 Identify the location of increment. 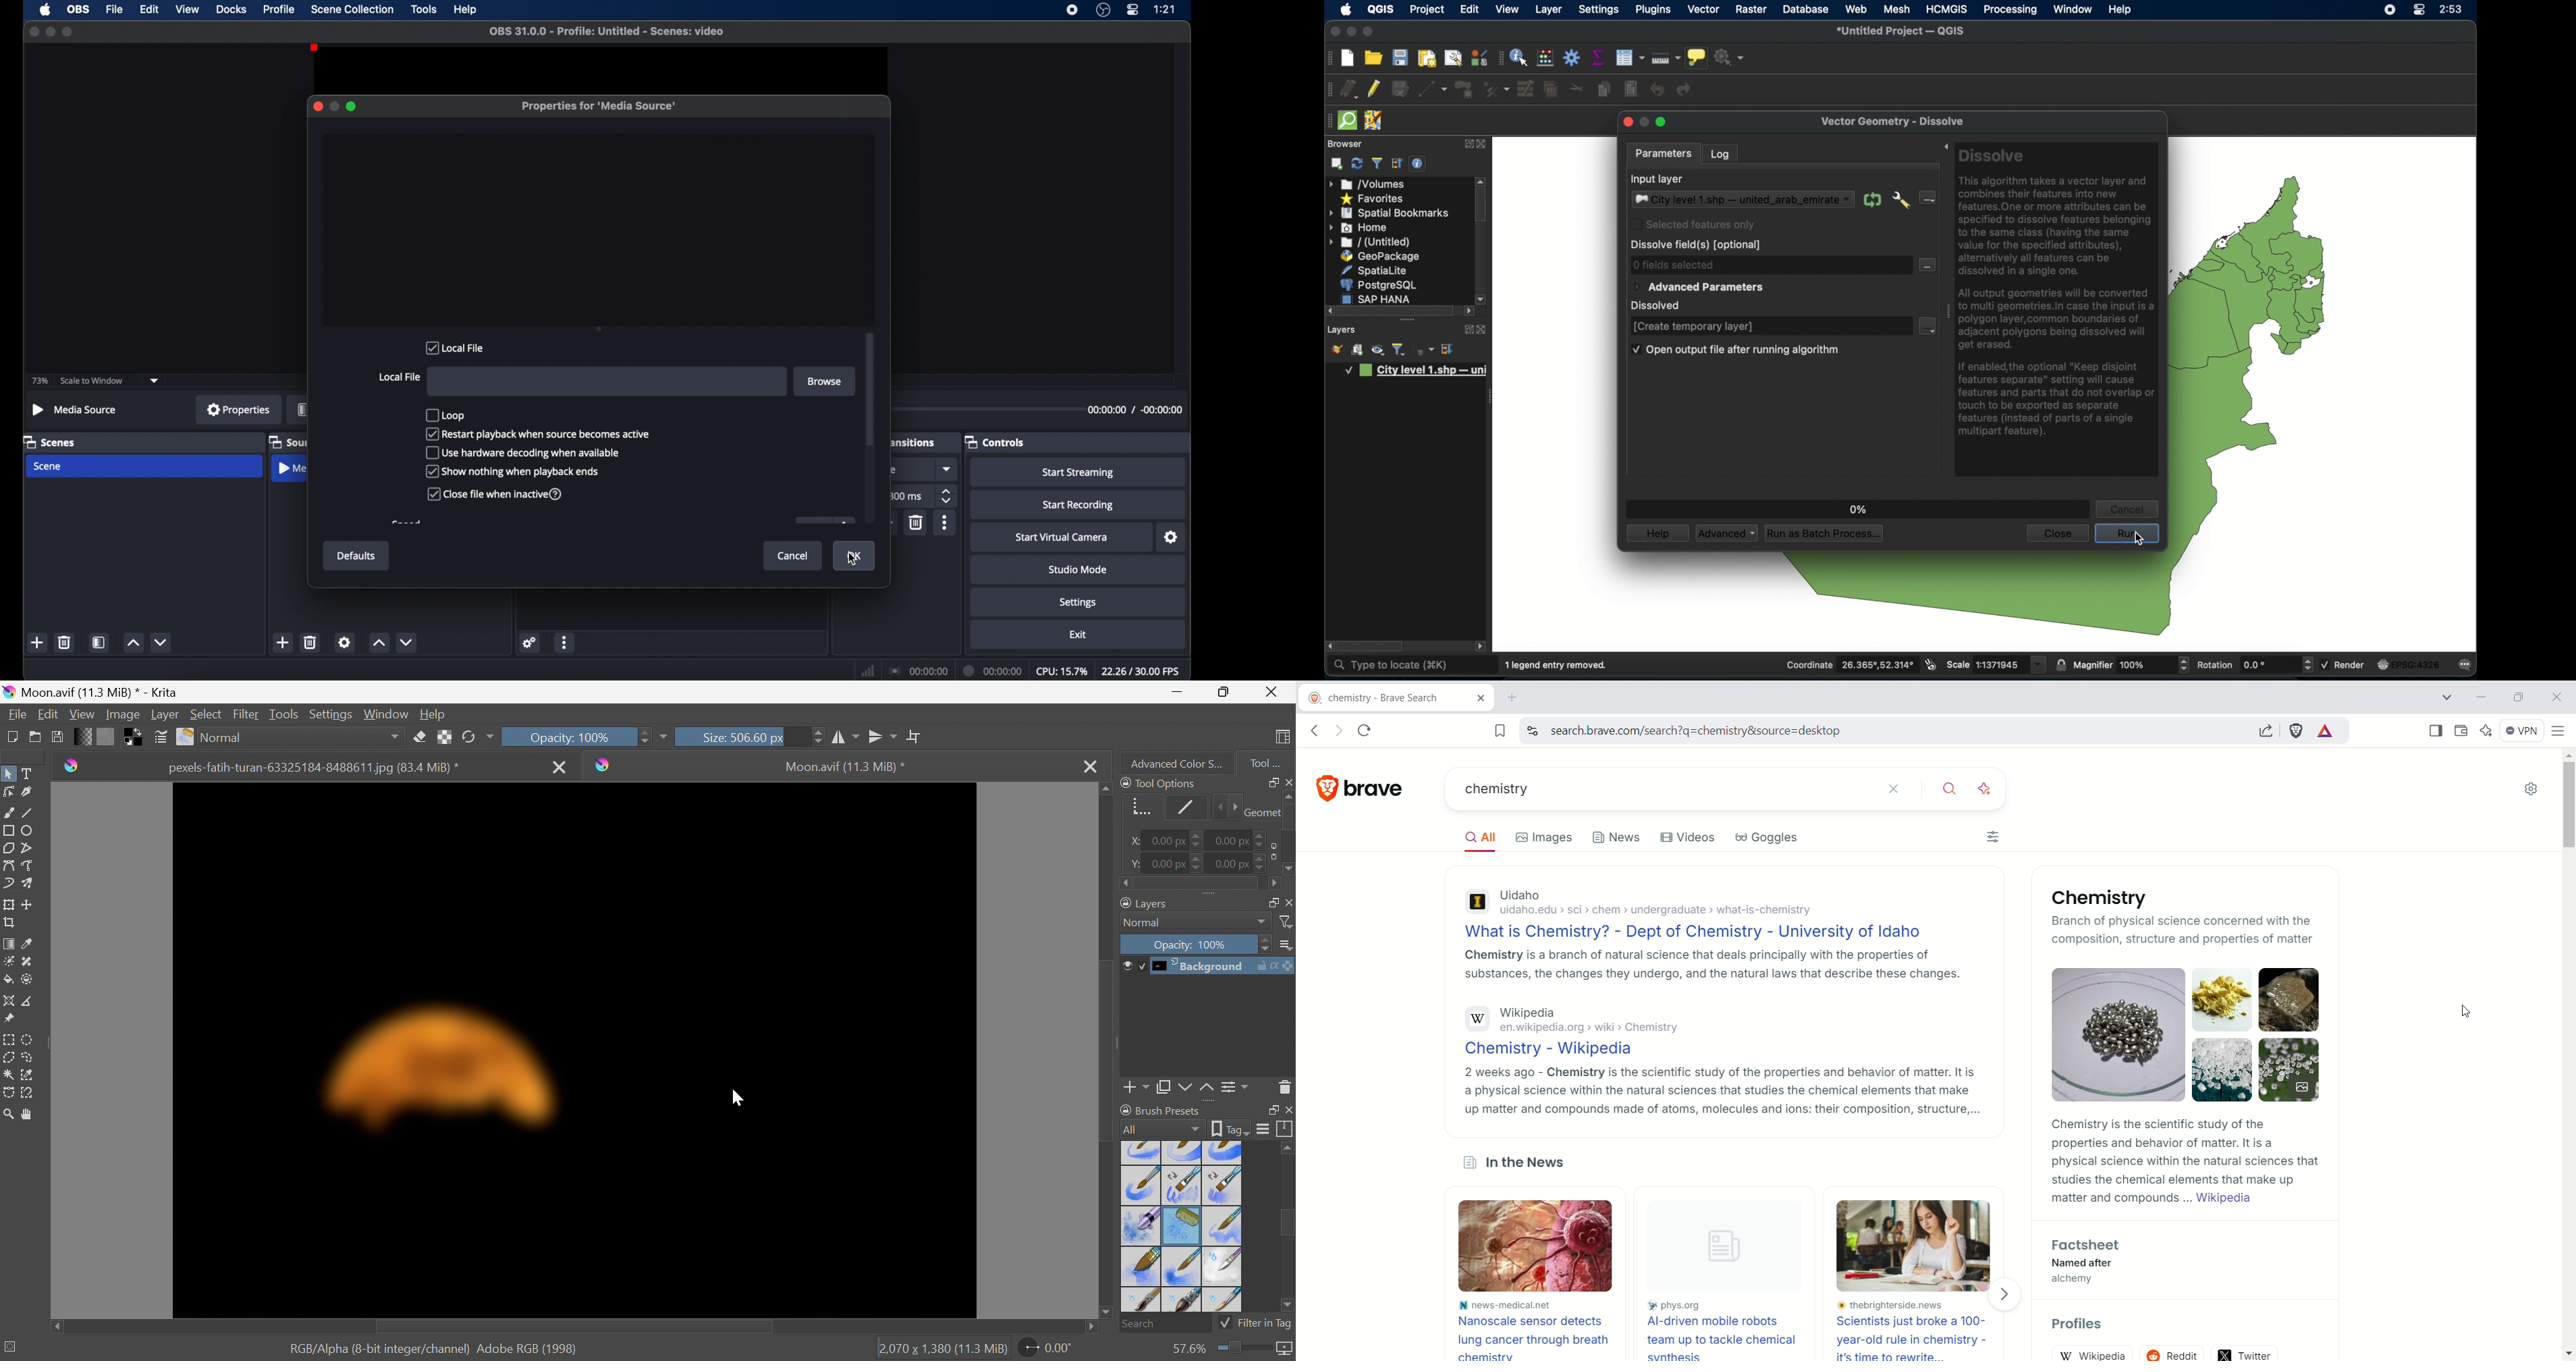
(378, 643).